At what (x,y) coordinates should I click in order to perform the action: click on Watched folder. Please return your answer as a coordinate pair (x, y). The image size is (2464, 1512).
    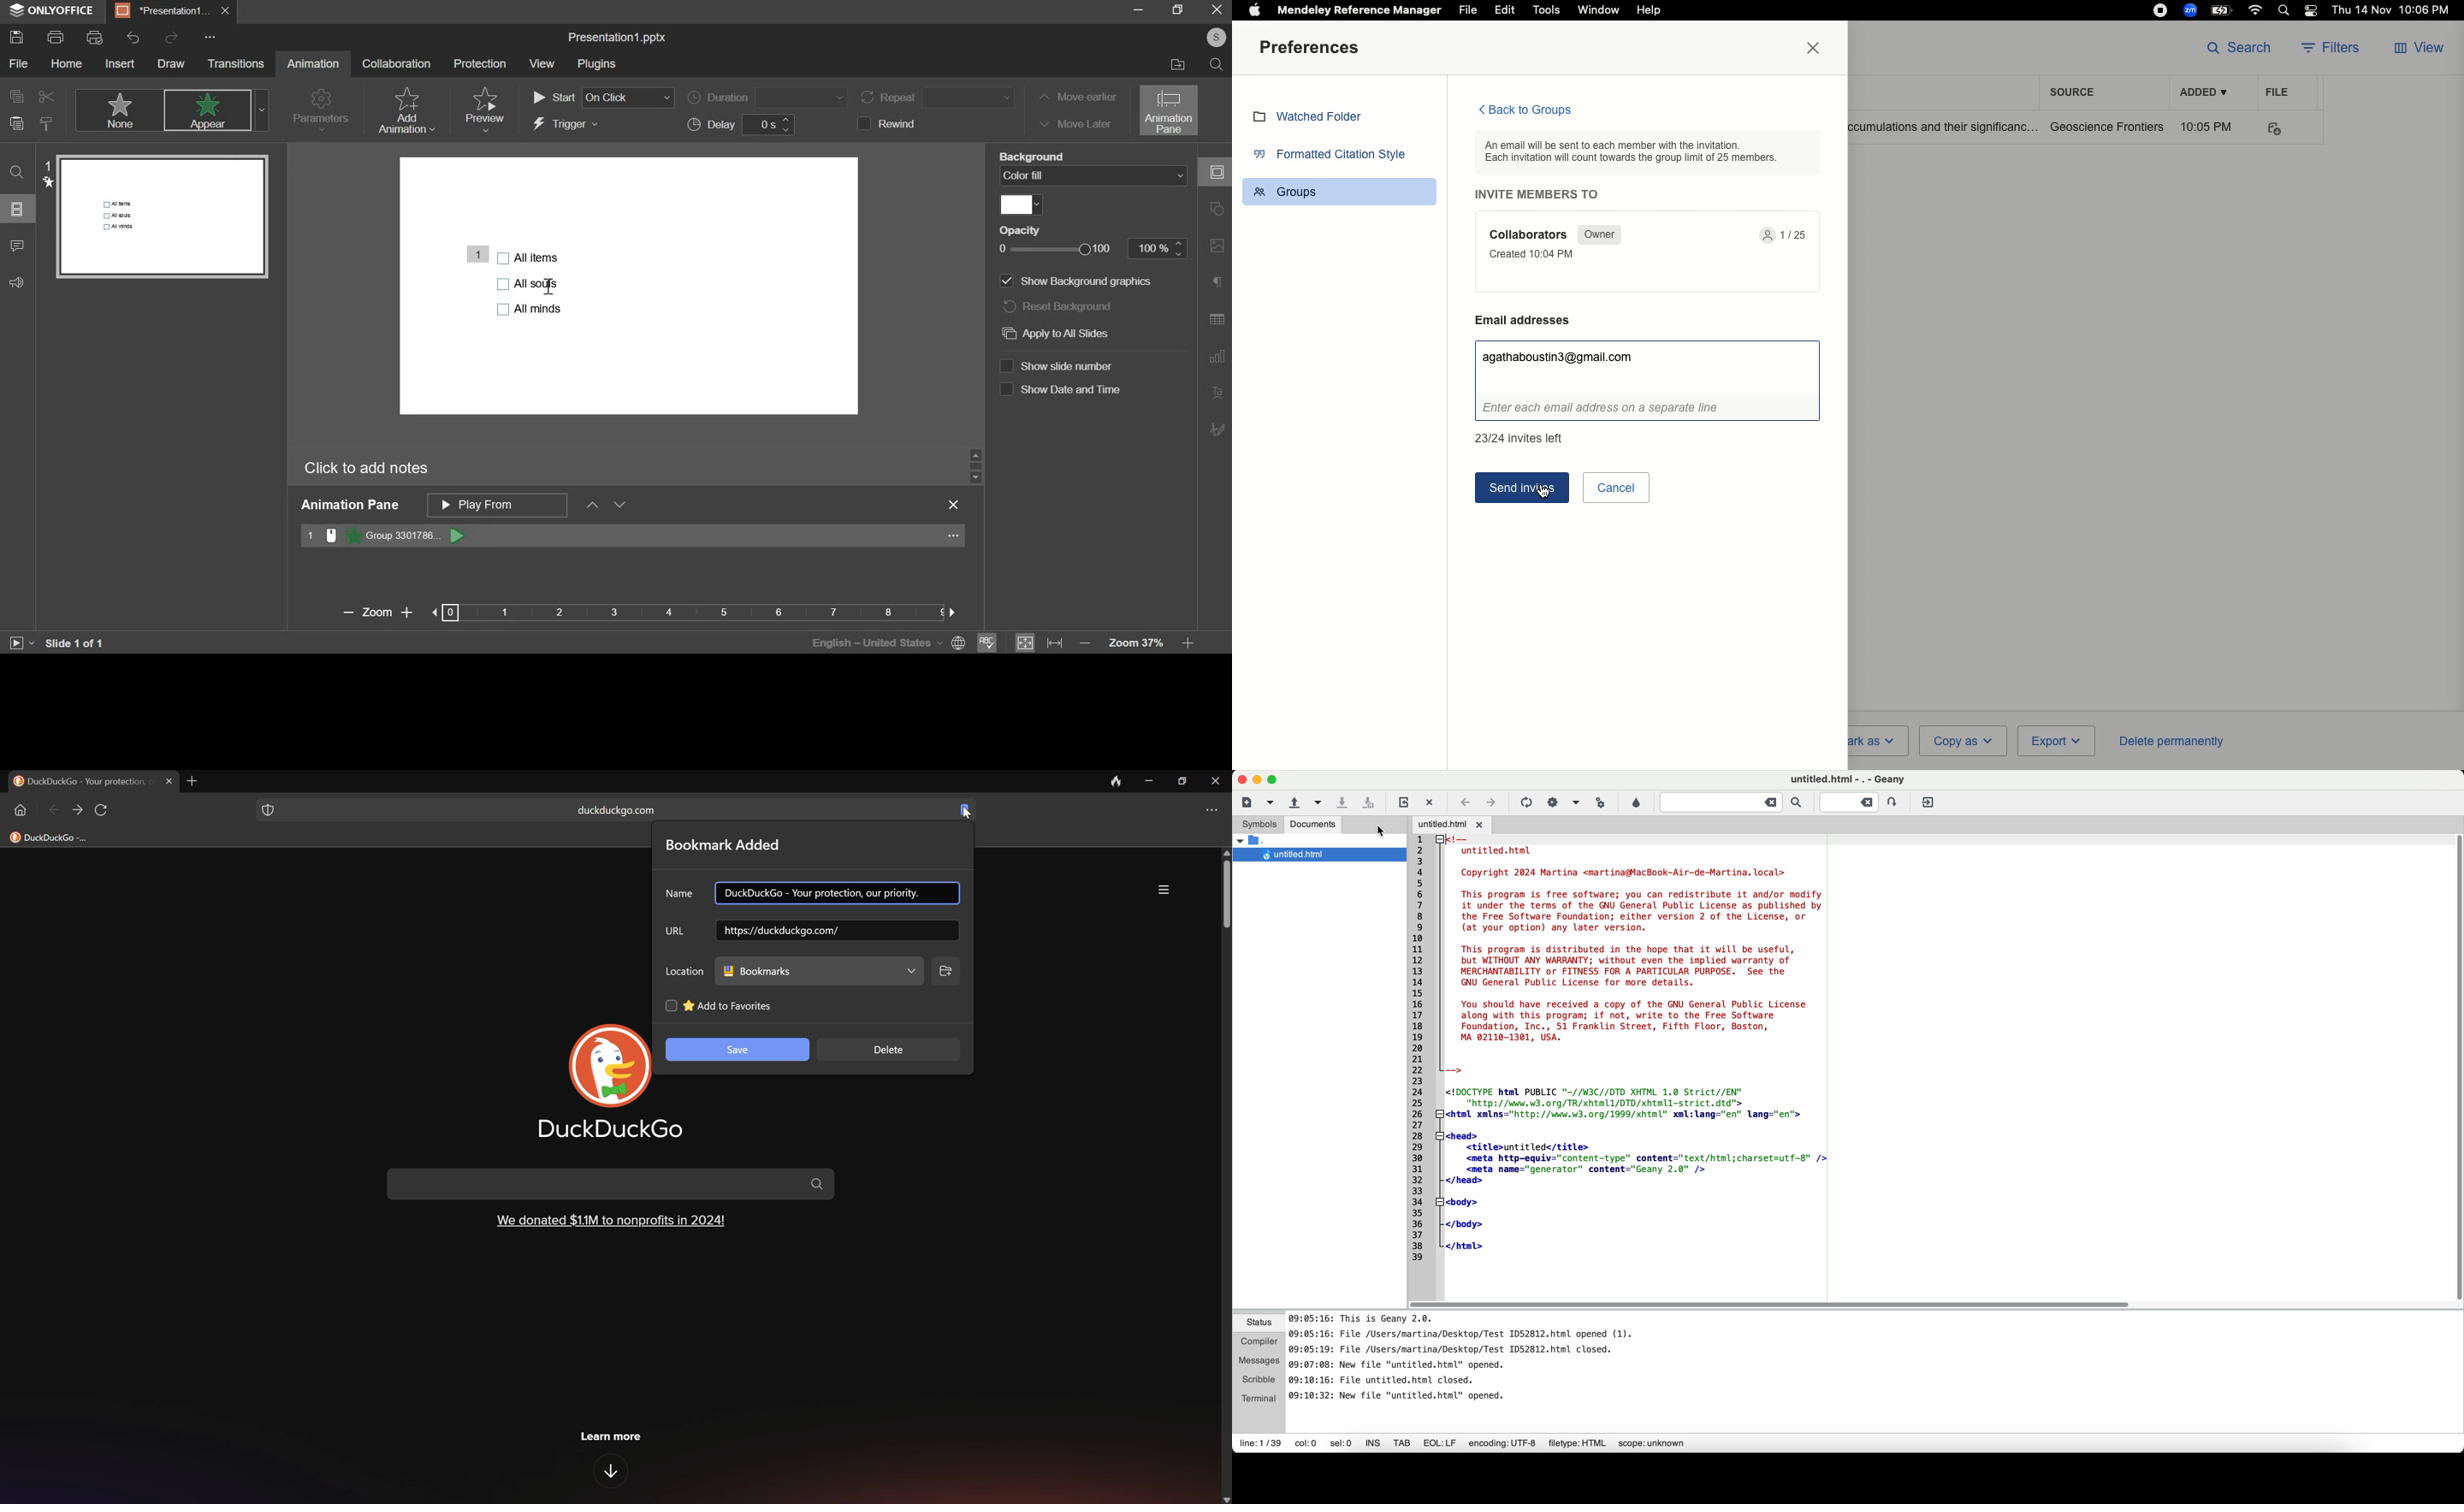
    Looking at the image, I should click on (1313, 119).